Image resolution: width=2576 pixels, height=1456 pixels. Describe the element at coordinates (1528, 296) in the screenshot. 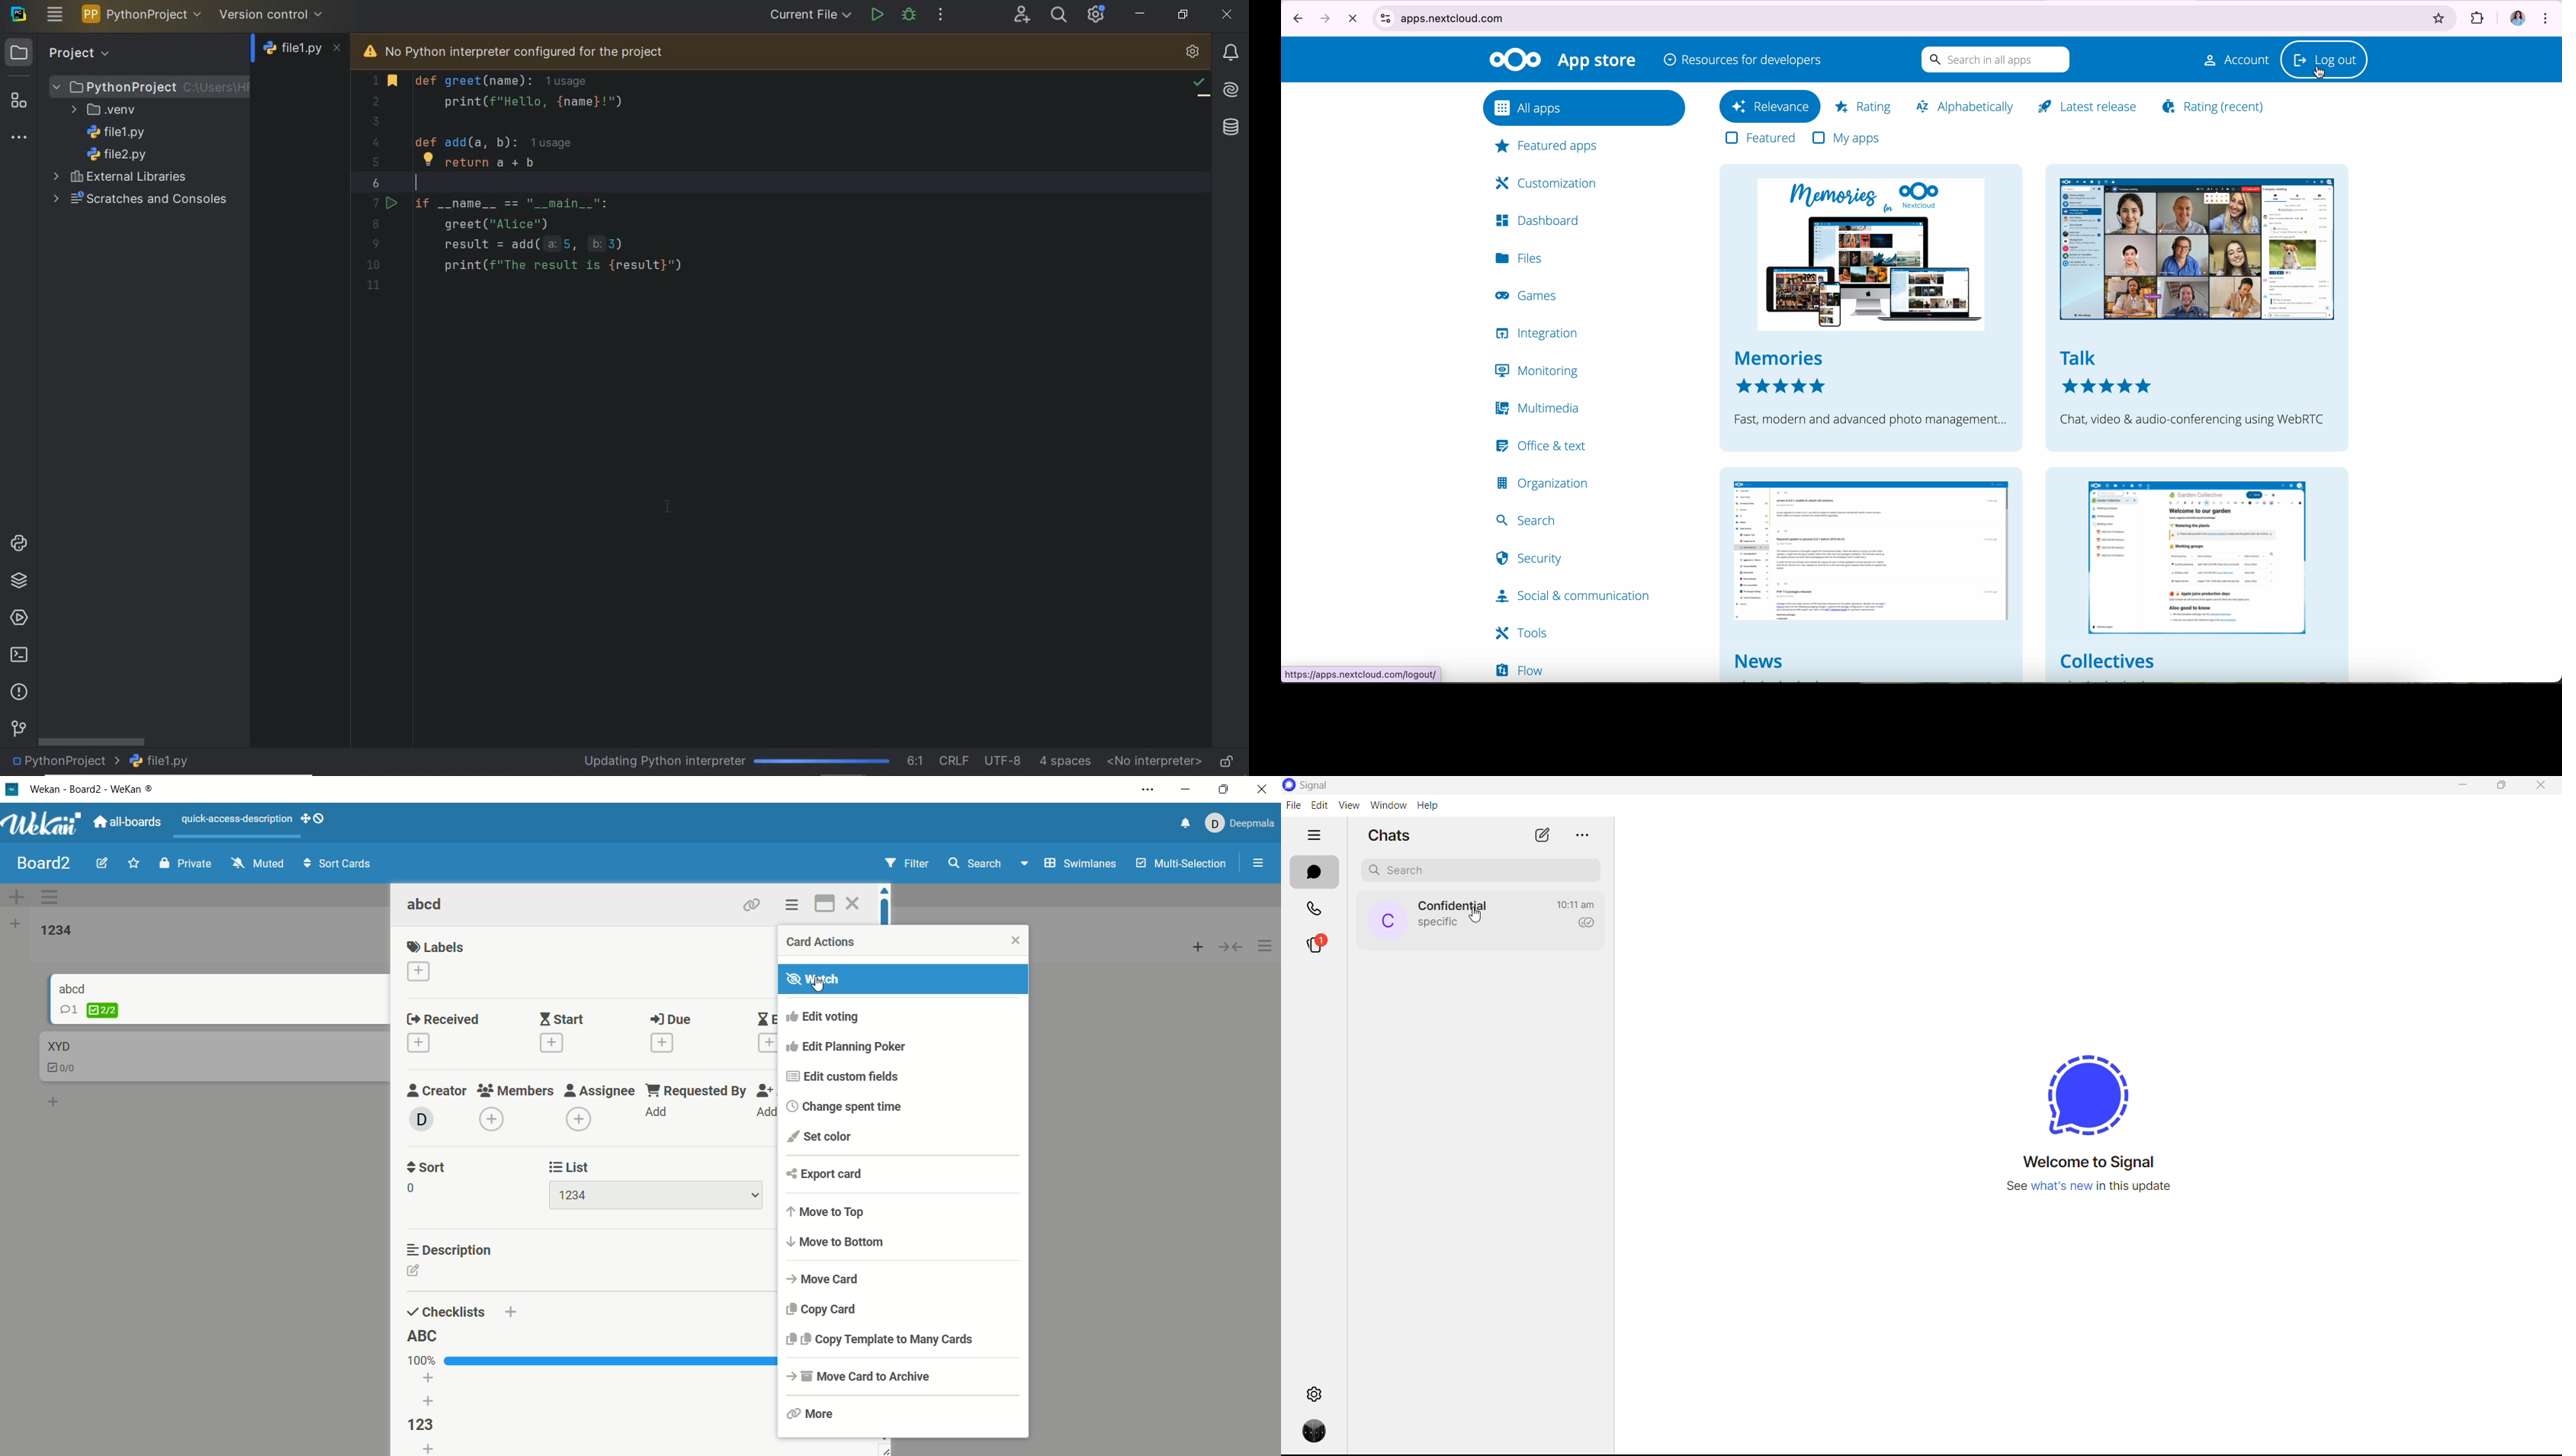

I see `games` at that location.